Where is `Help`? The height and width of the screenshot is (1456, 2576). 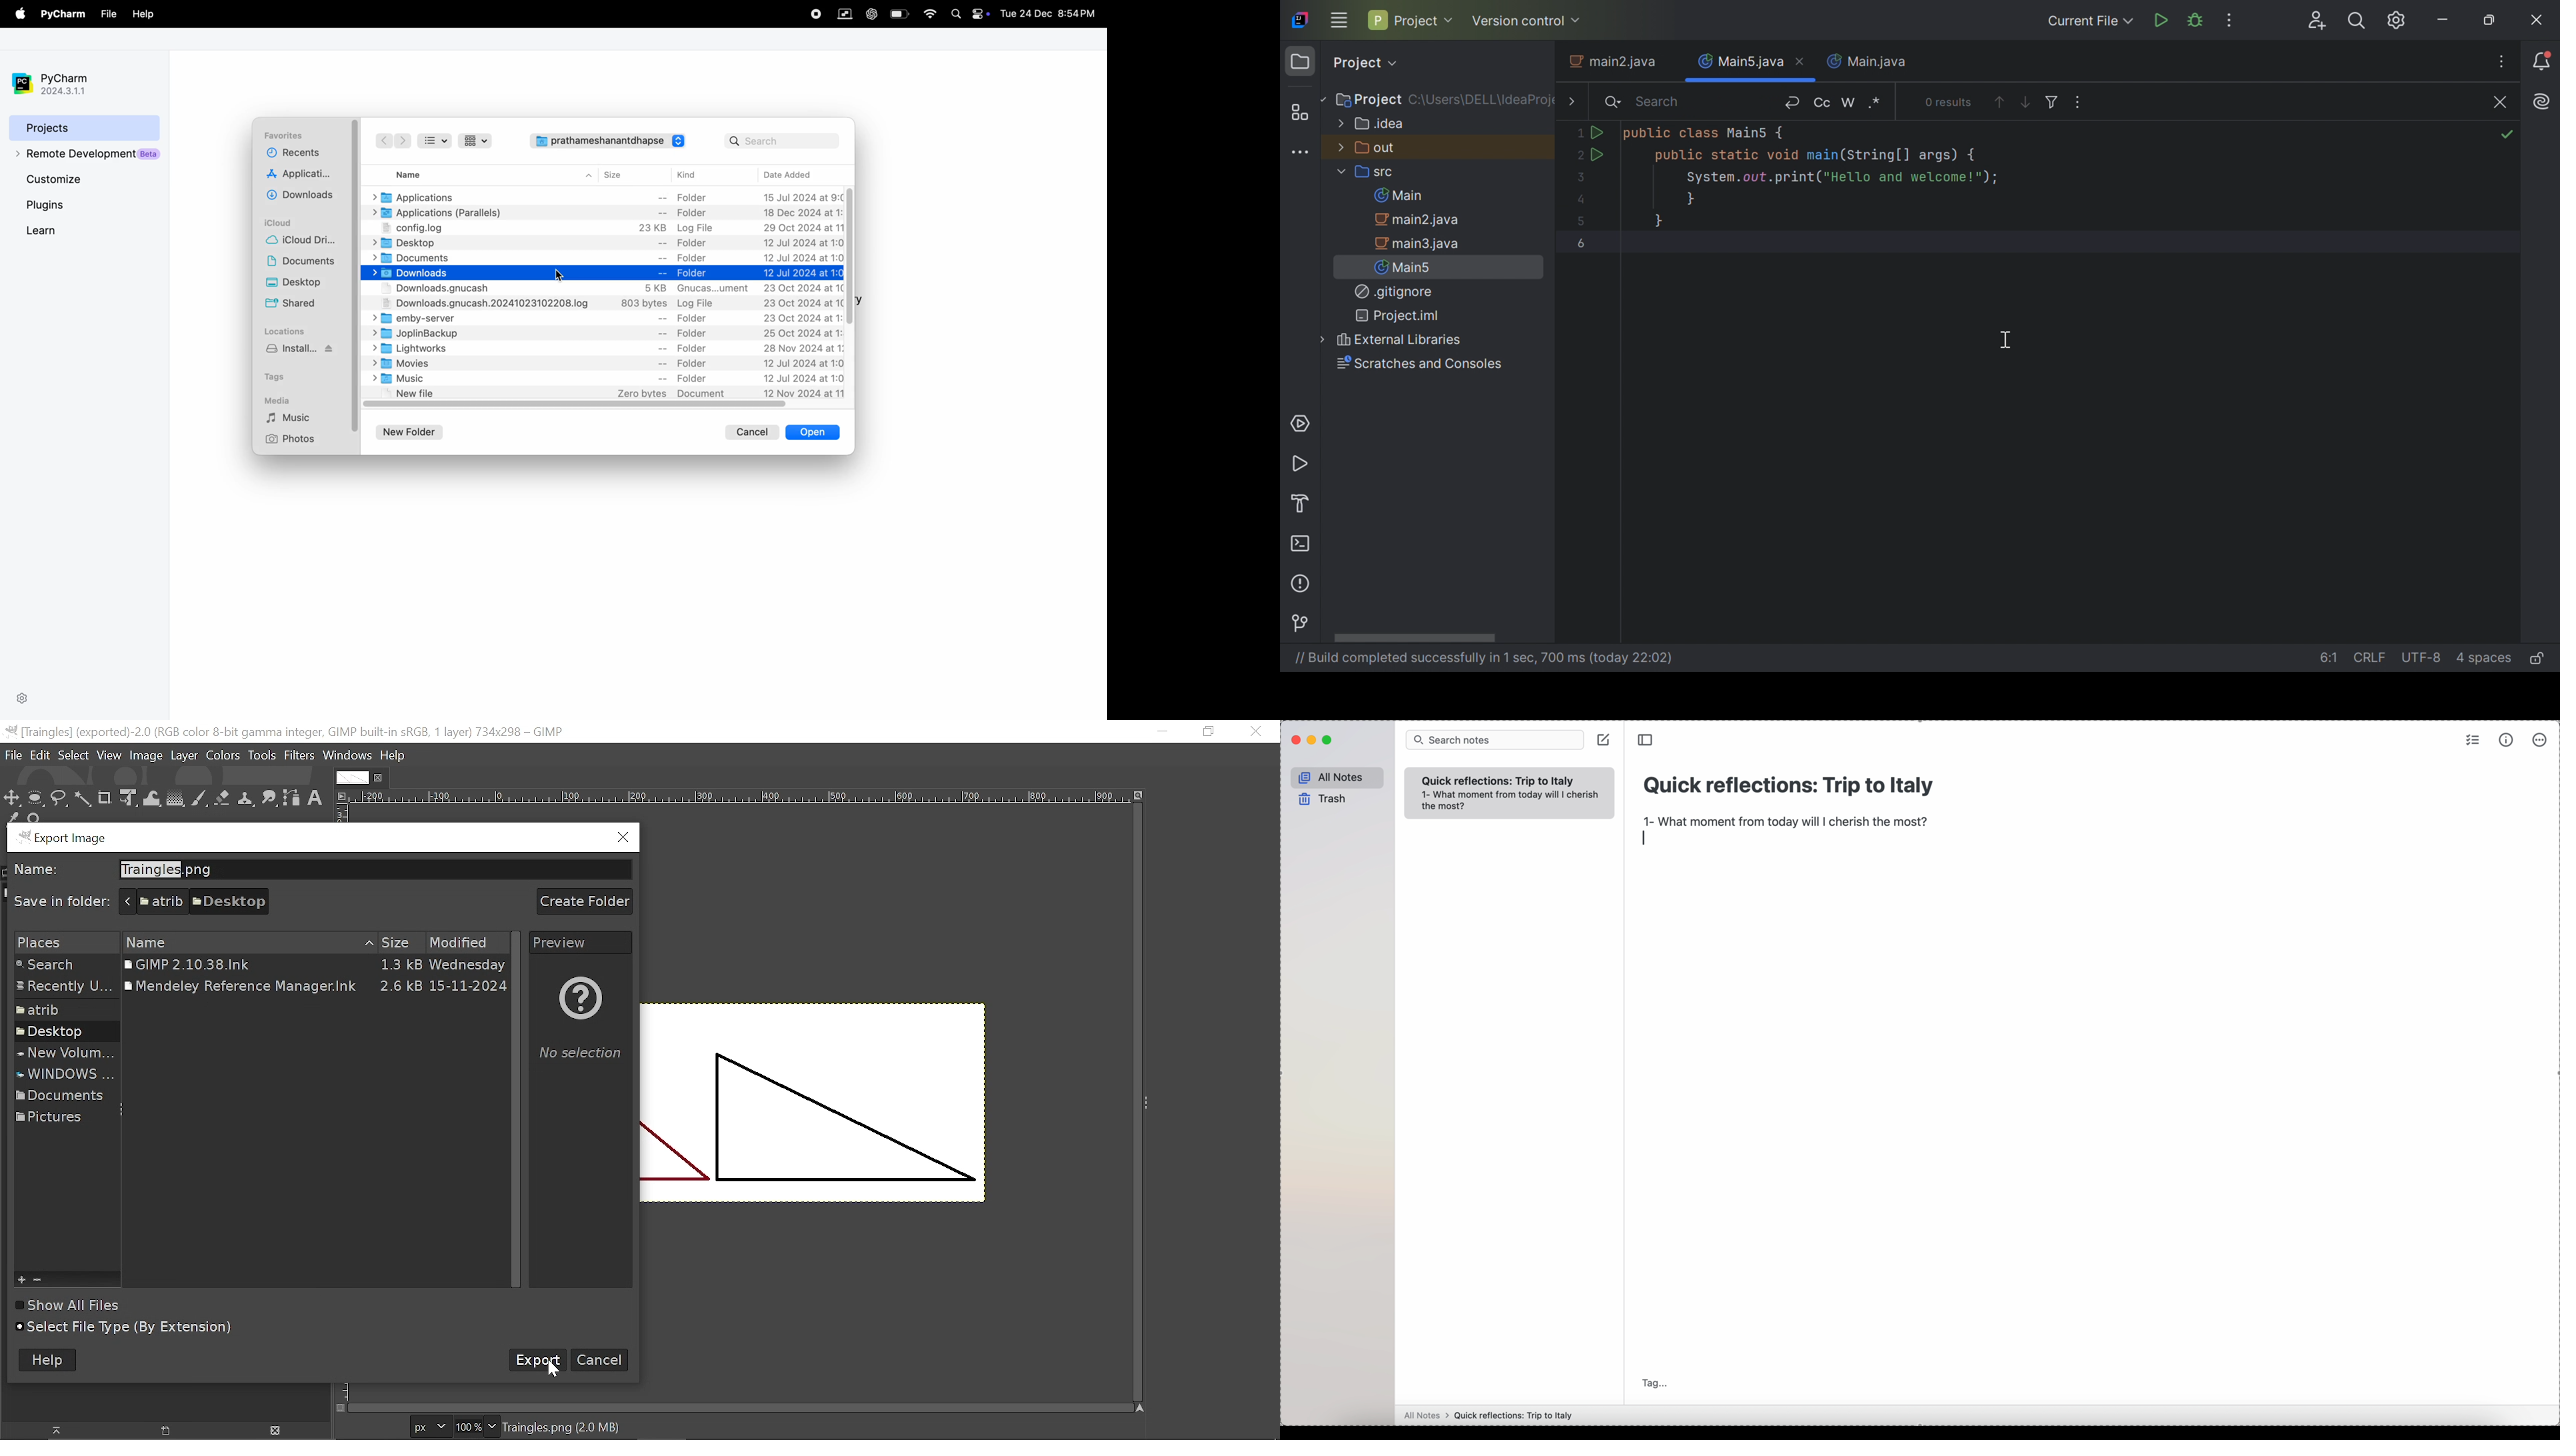
Help is located at coordinates (47, 1360).